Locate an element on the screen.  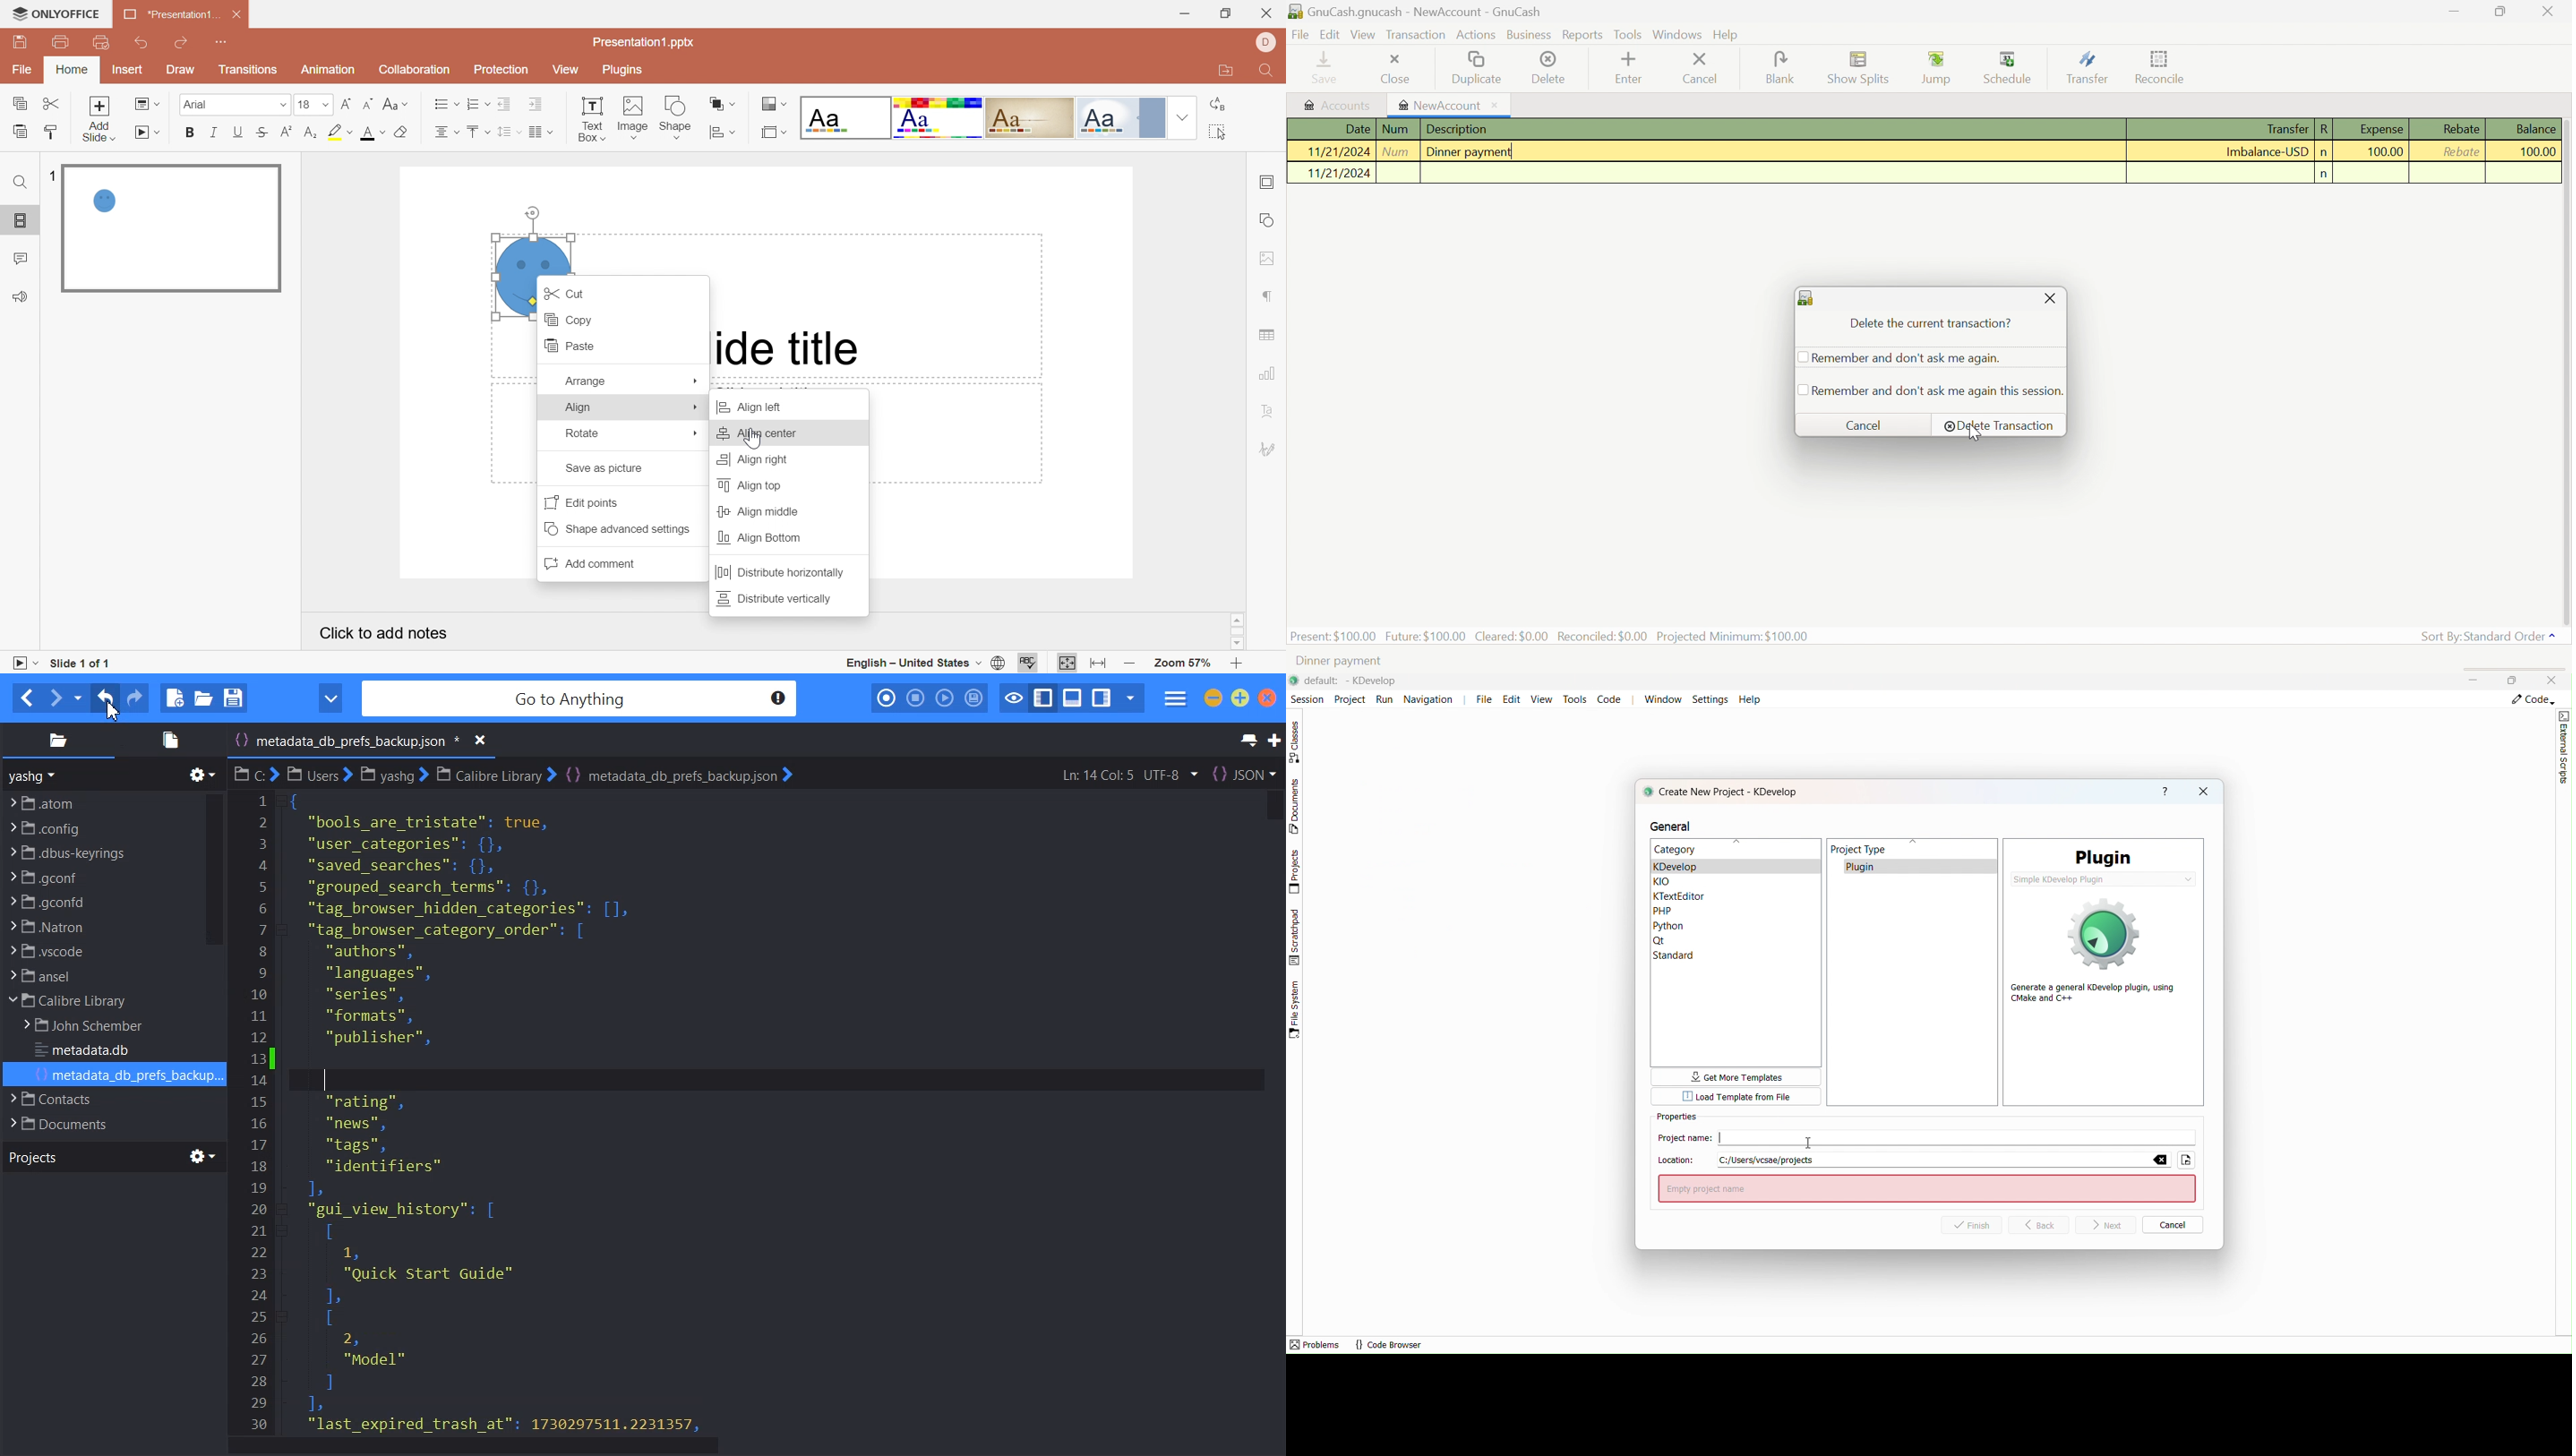
Sort By: Standard Order is located at coordinates (2487, 636).